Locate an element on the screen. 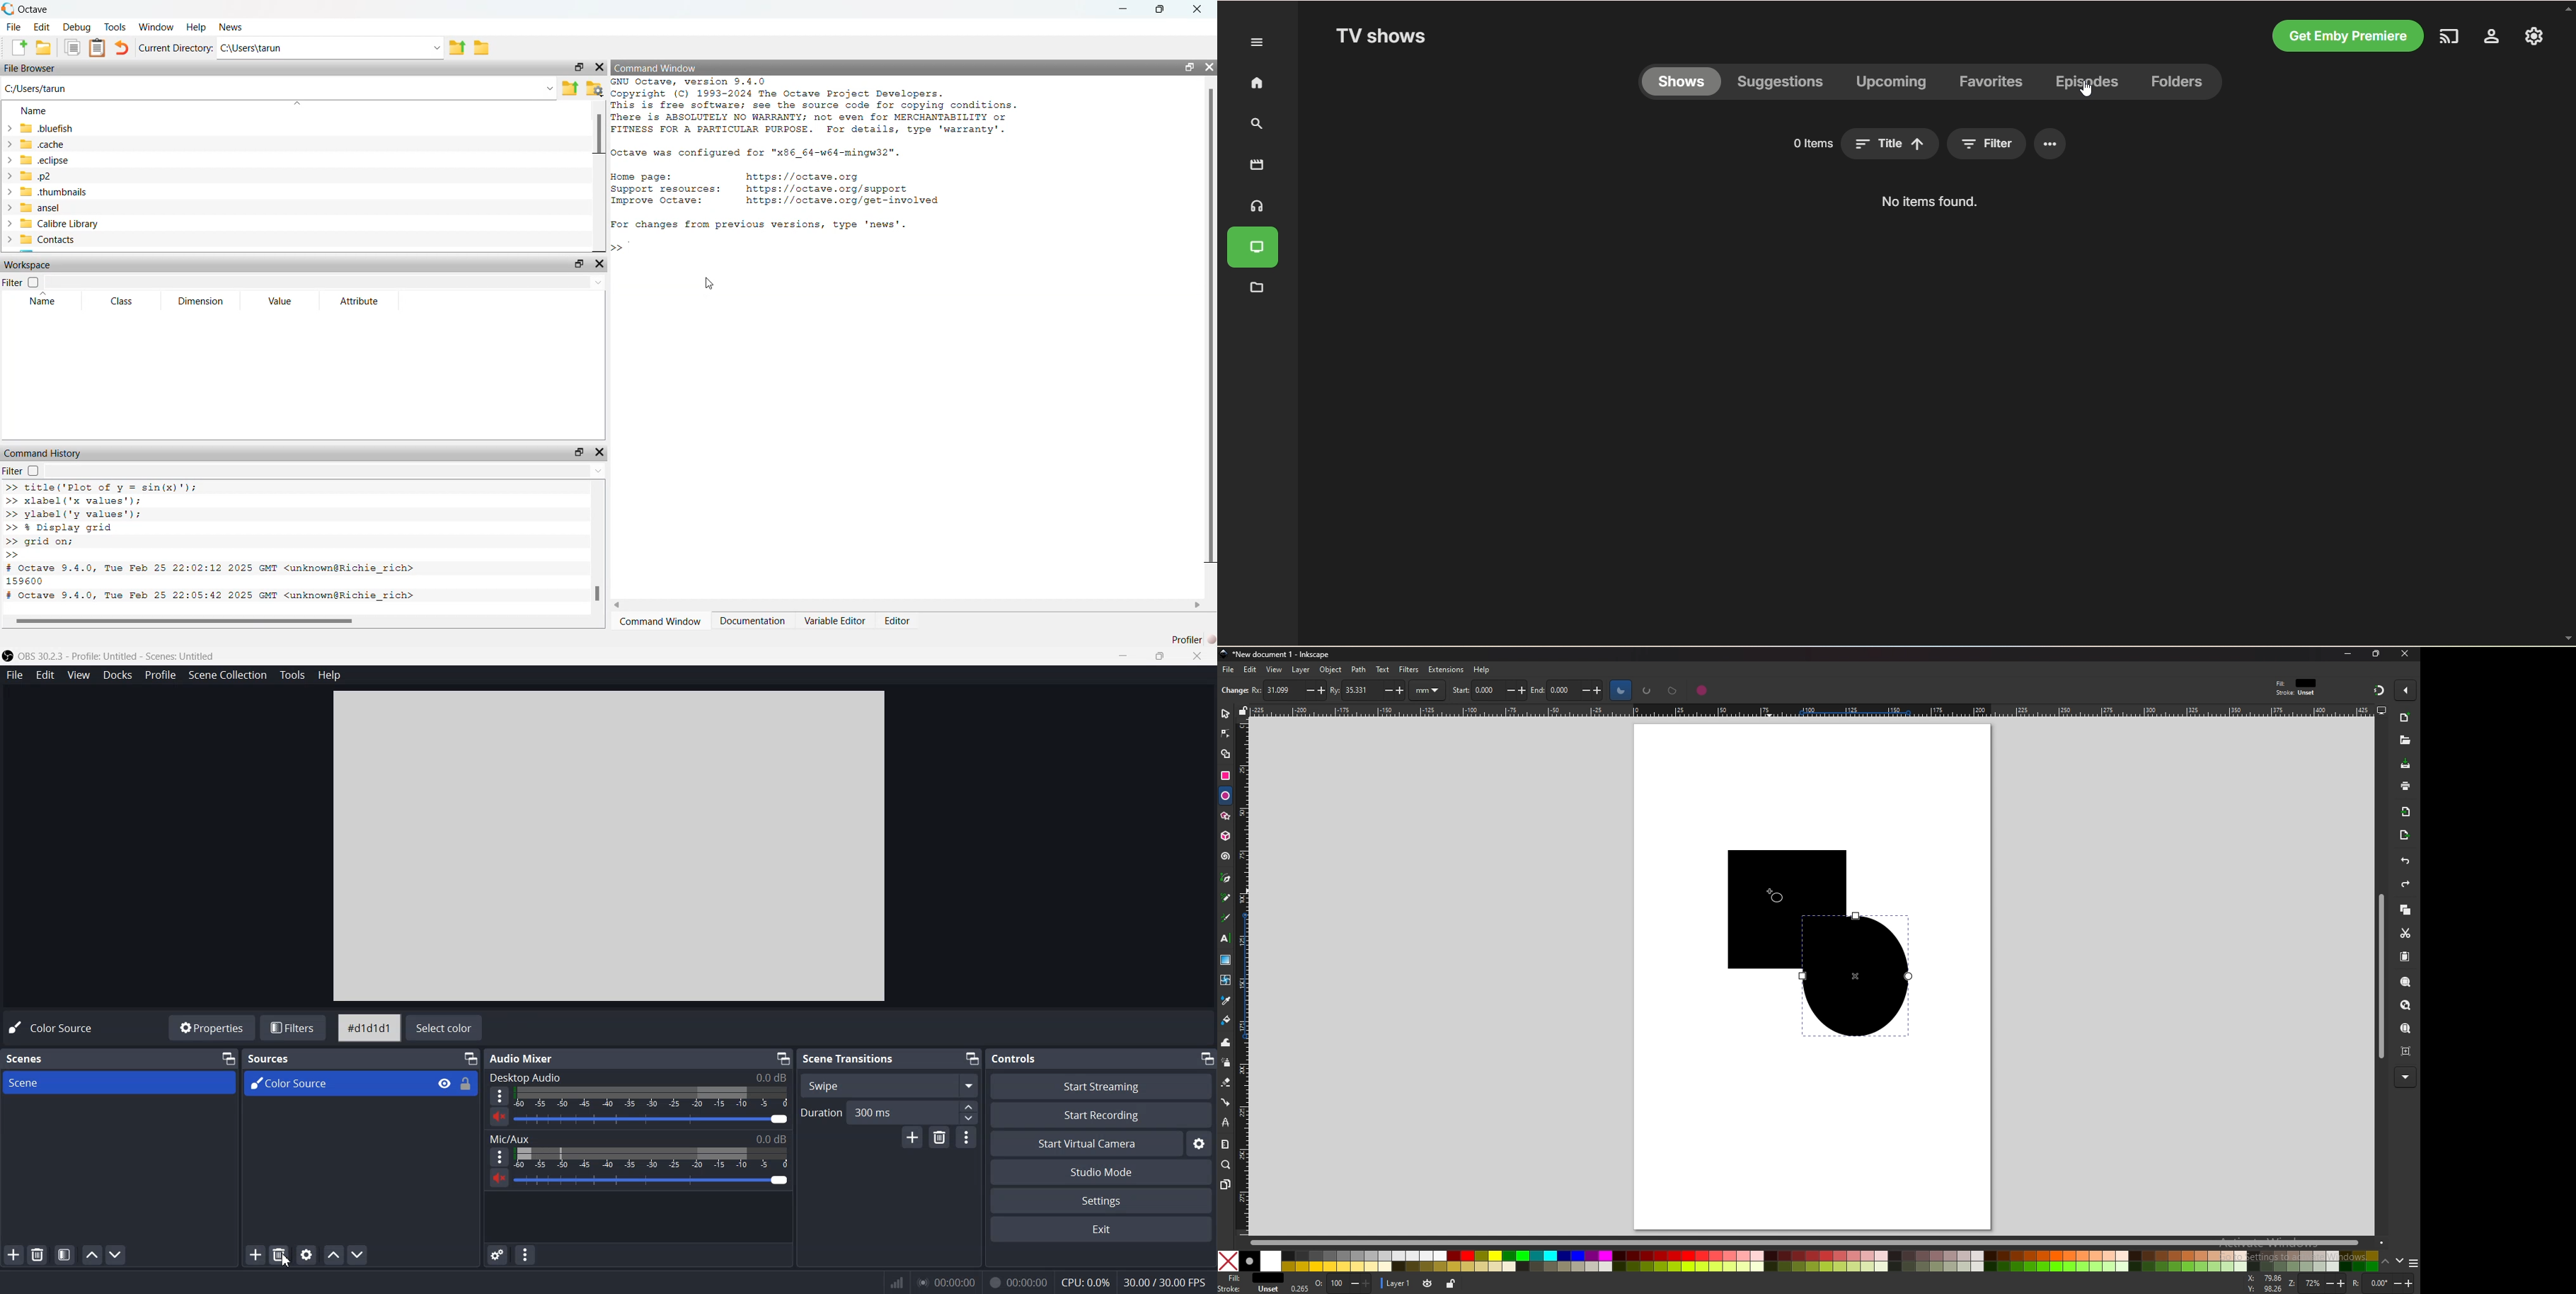 The image size is (2576, 1316). Minimize is located at coordinates (783, 1057).